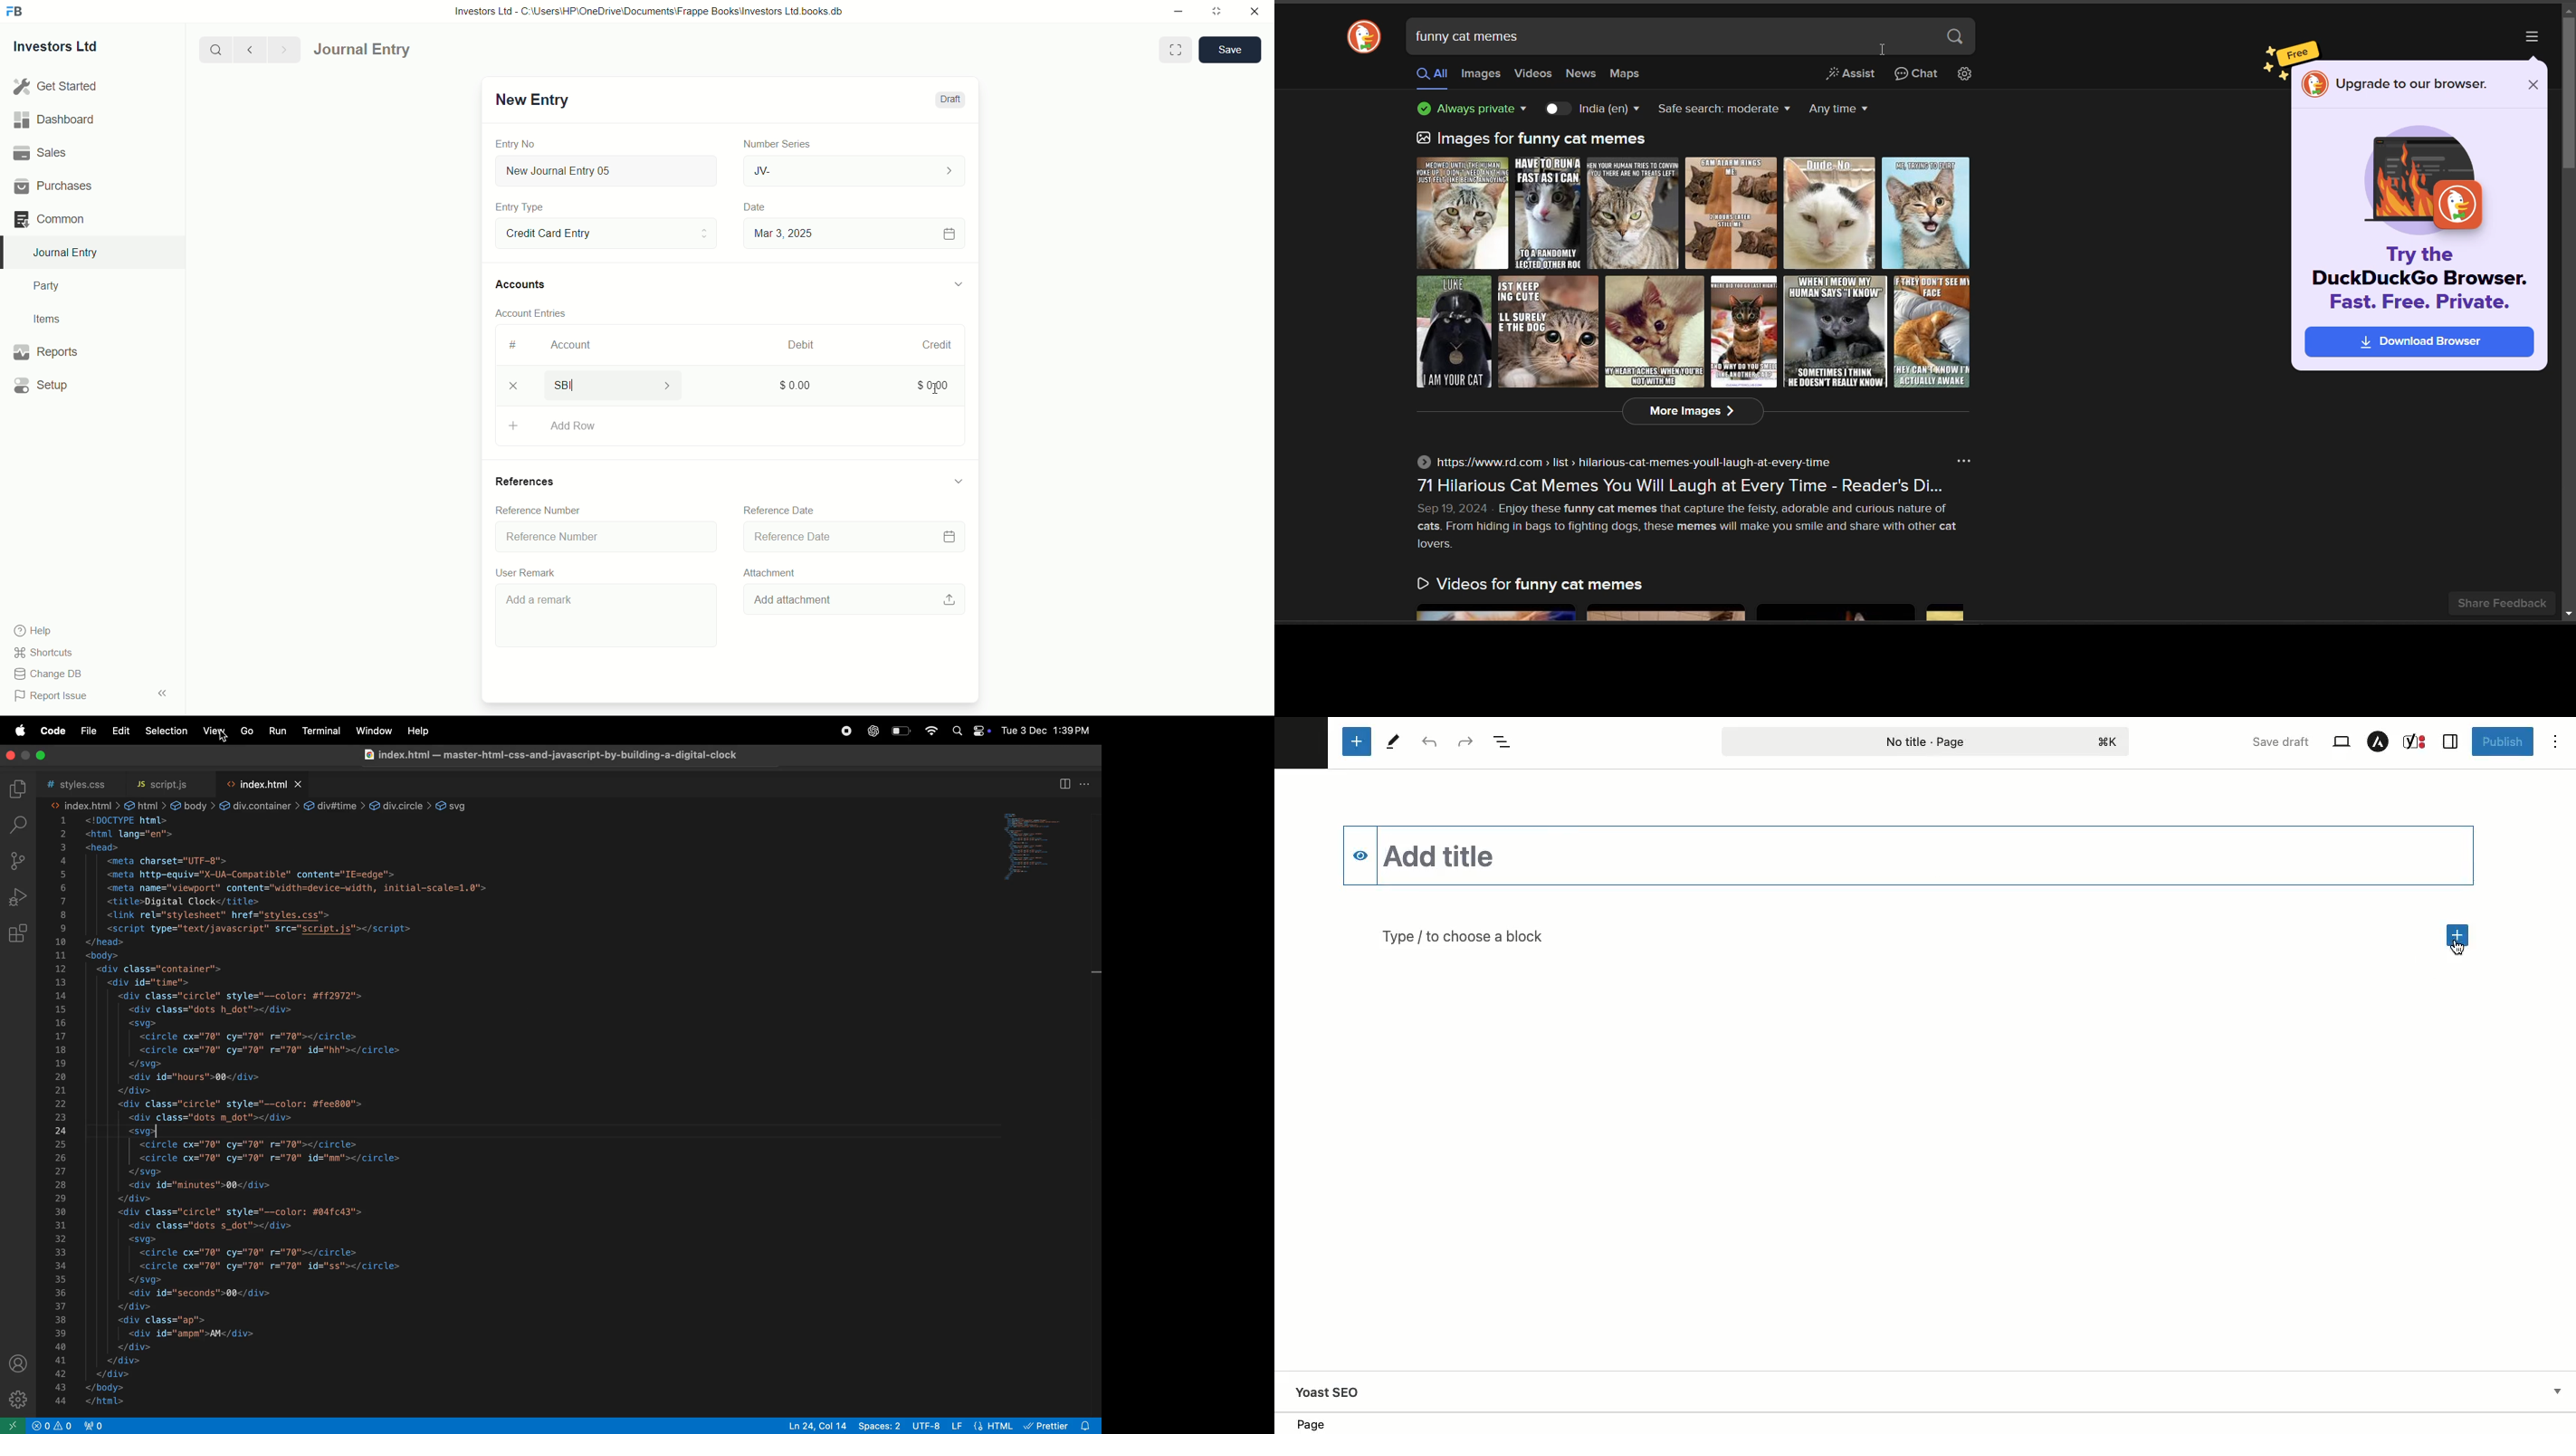 This screenshot has height=1456, width=2576. I want to click on preview window, so click(1041, 850).